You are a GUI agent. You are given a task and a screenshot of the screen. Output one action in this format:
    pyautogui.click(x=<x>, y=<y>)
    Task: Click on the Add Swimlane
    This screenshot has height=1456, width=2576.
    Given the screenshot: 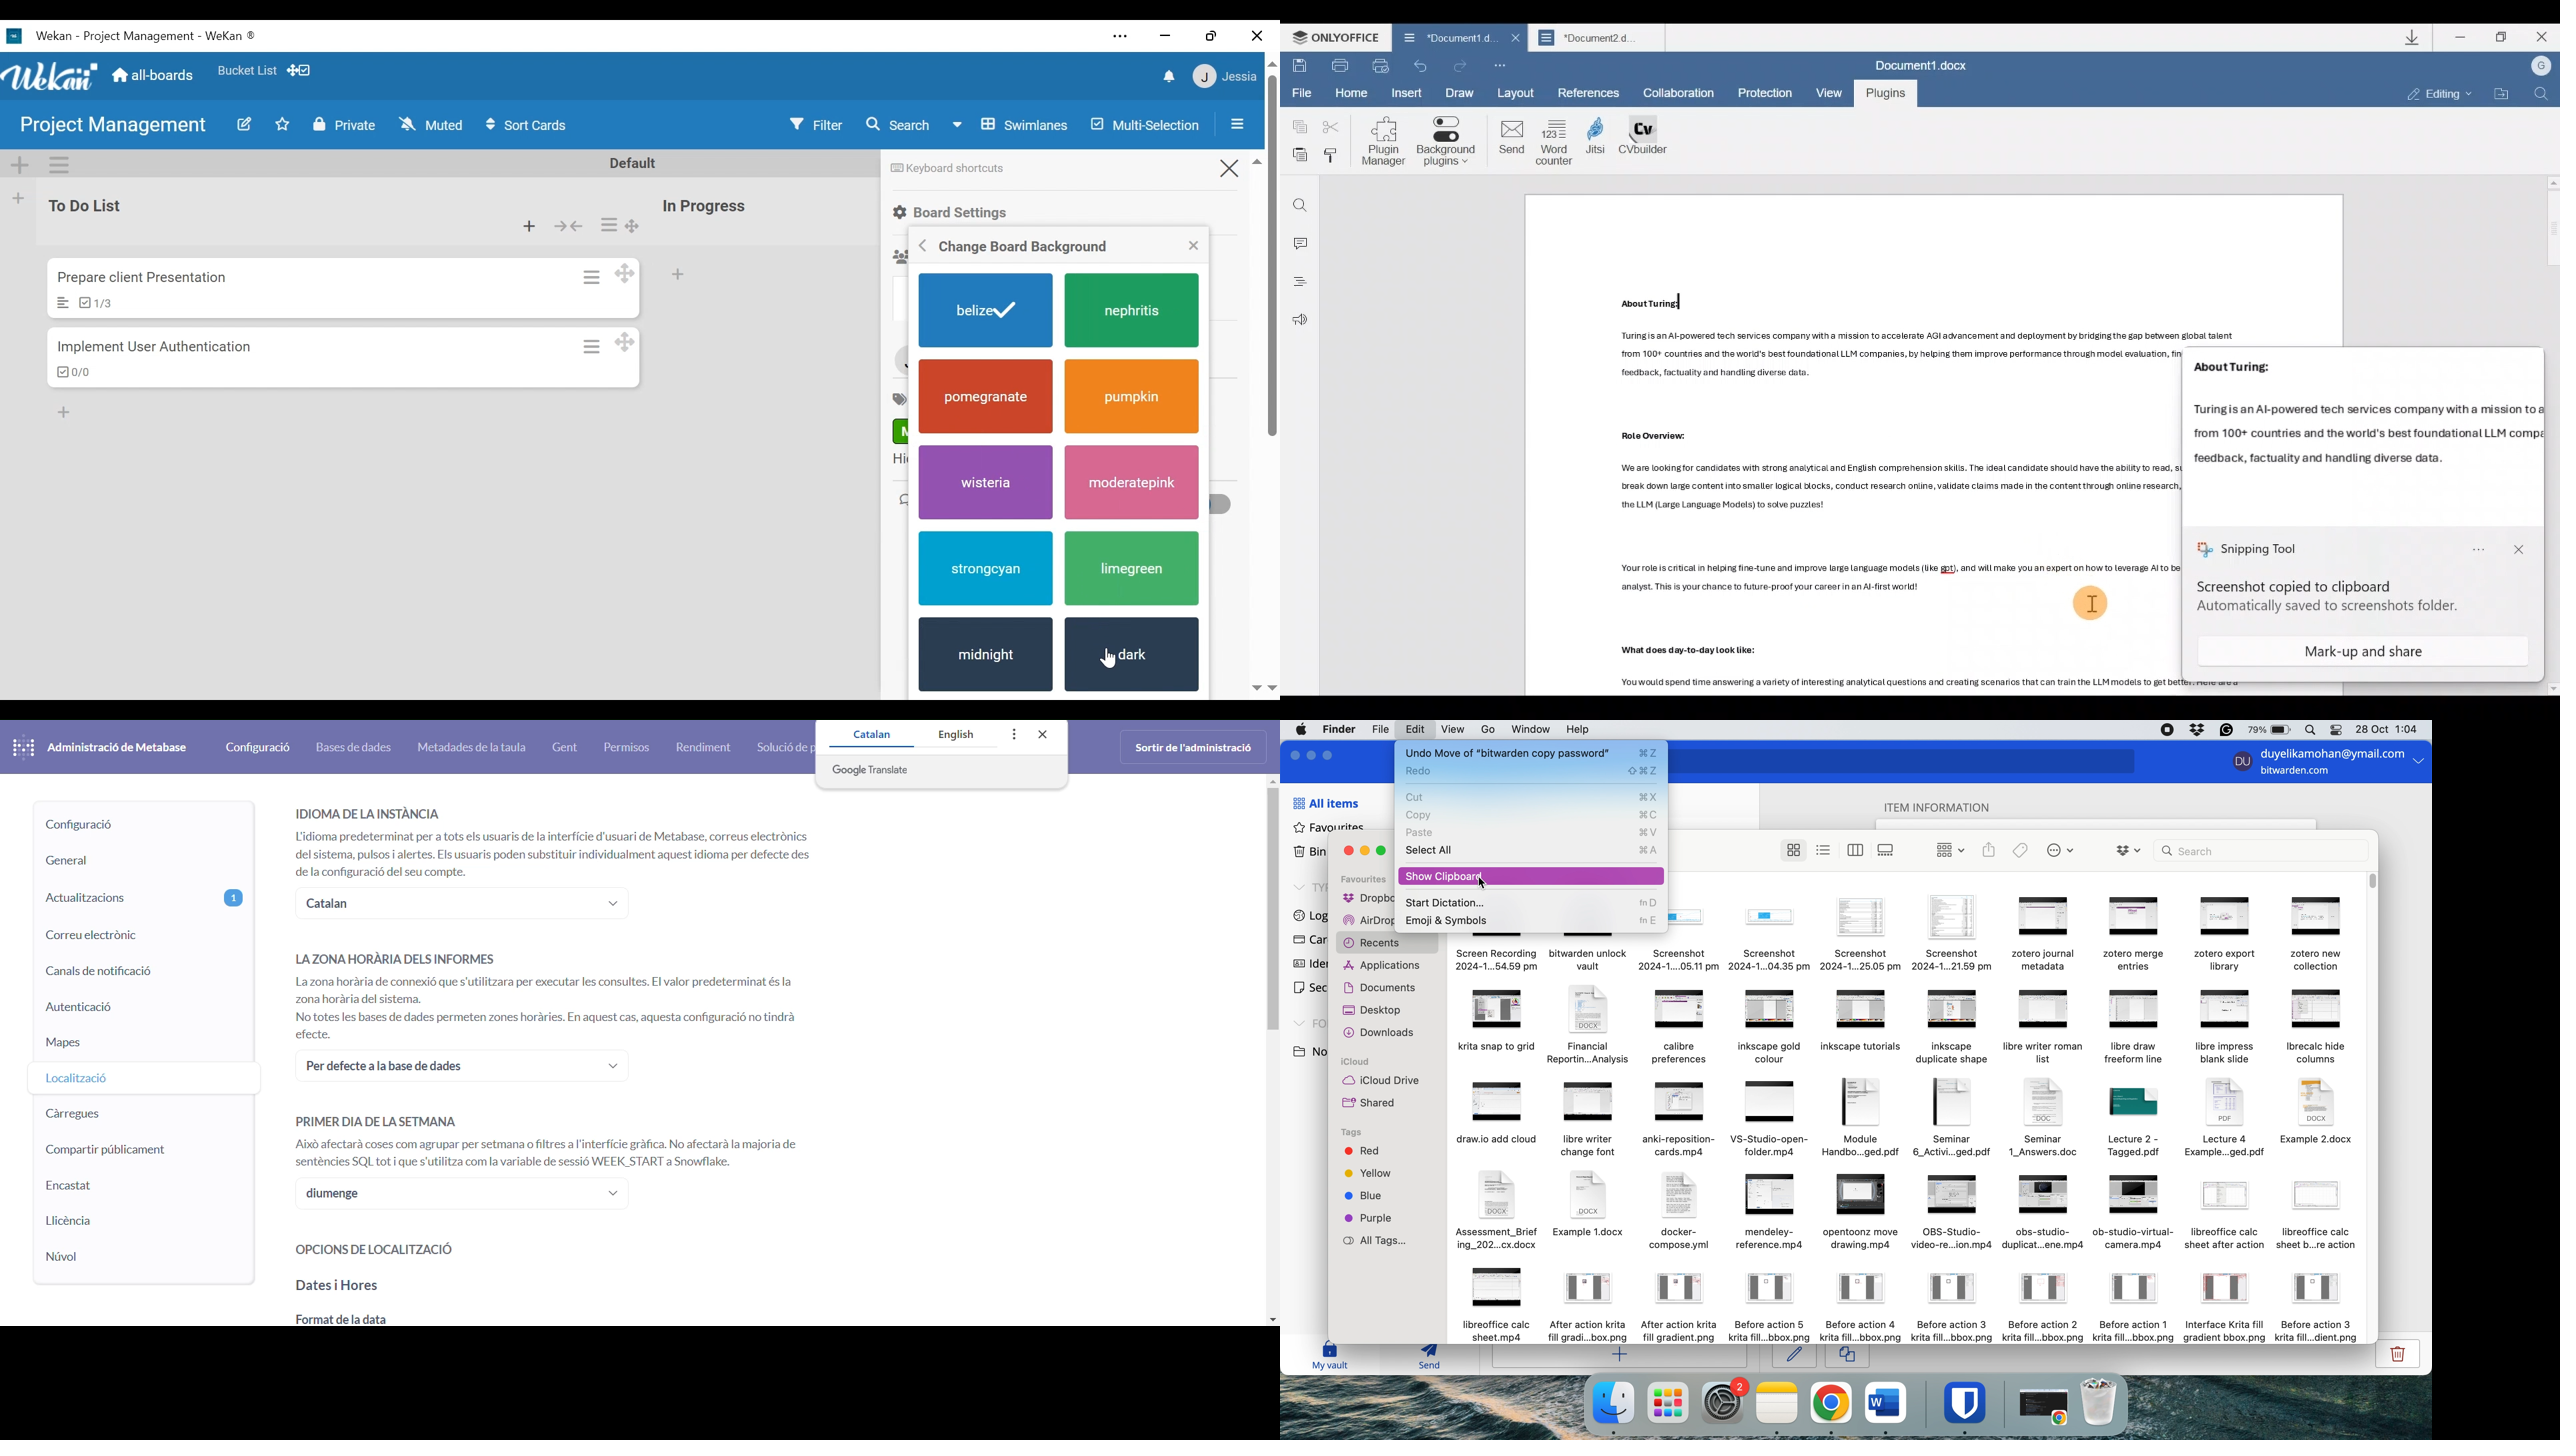 What is the action you would take?
    pyautogui.click(x=19, y=164)
    